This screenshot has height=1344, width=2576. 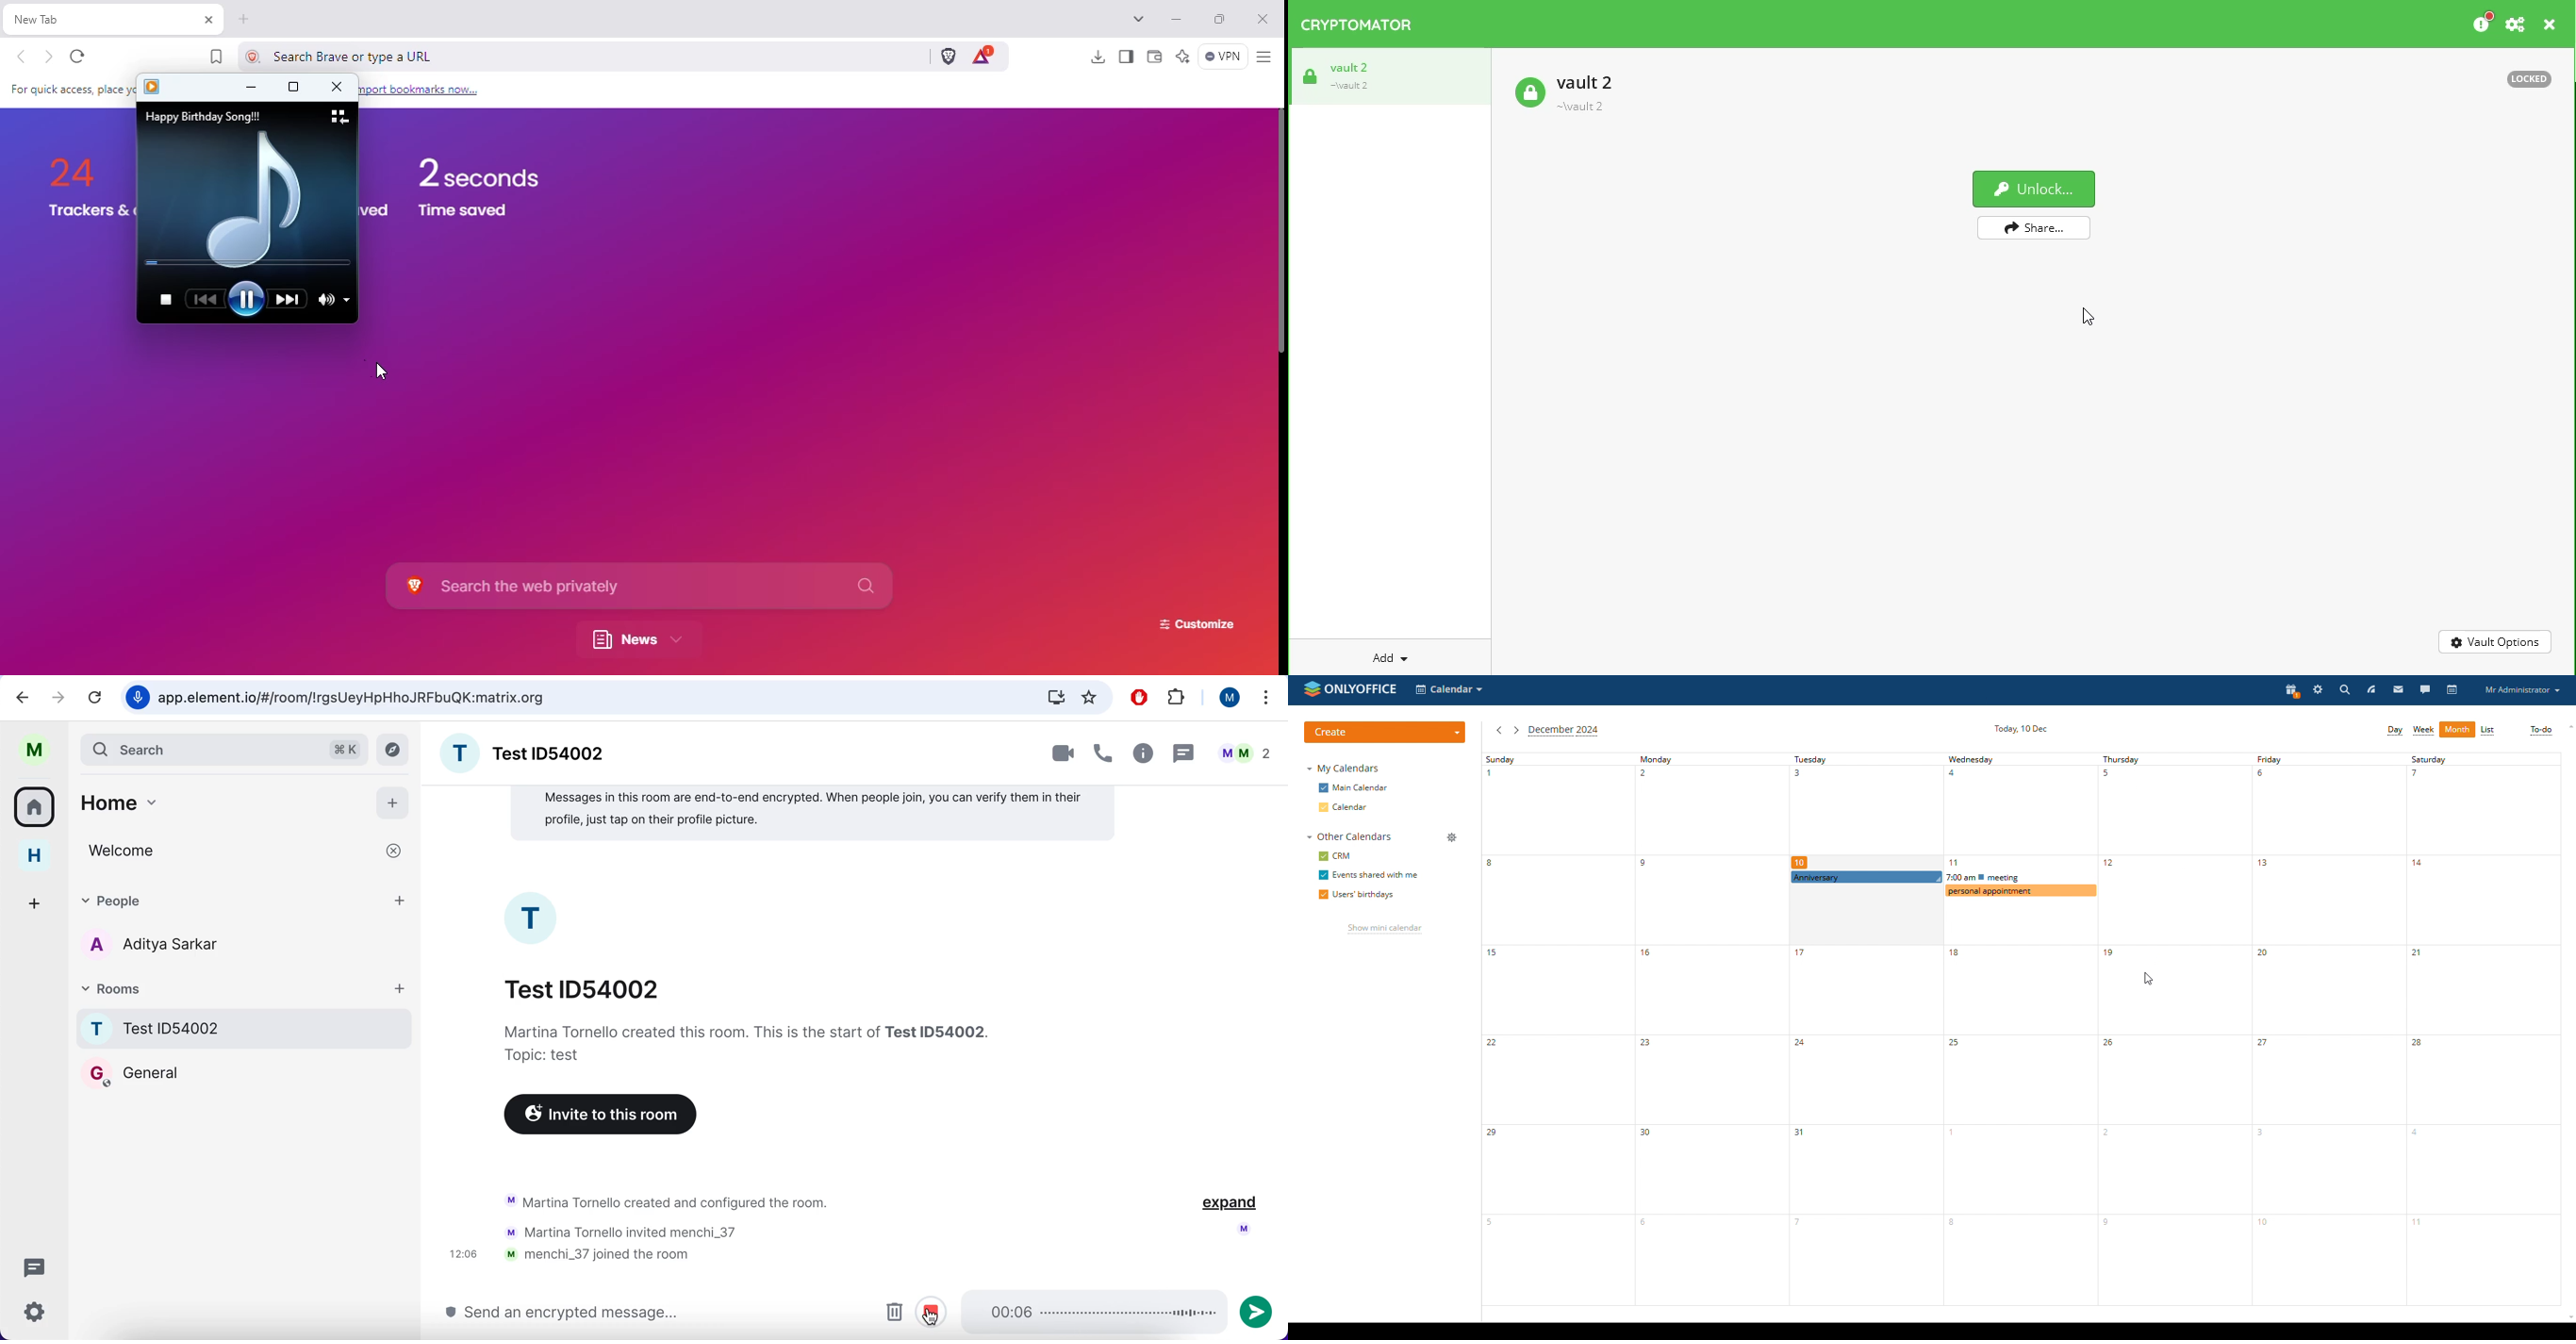 I want to click on scroll down, so click(x=2568, y=1319).